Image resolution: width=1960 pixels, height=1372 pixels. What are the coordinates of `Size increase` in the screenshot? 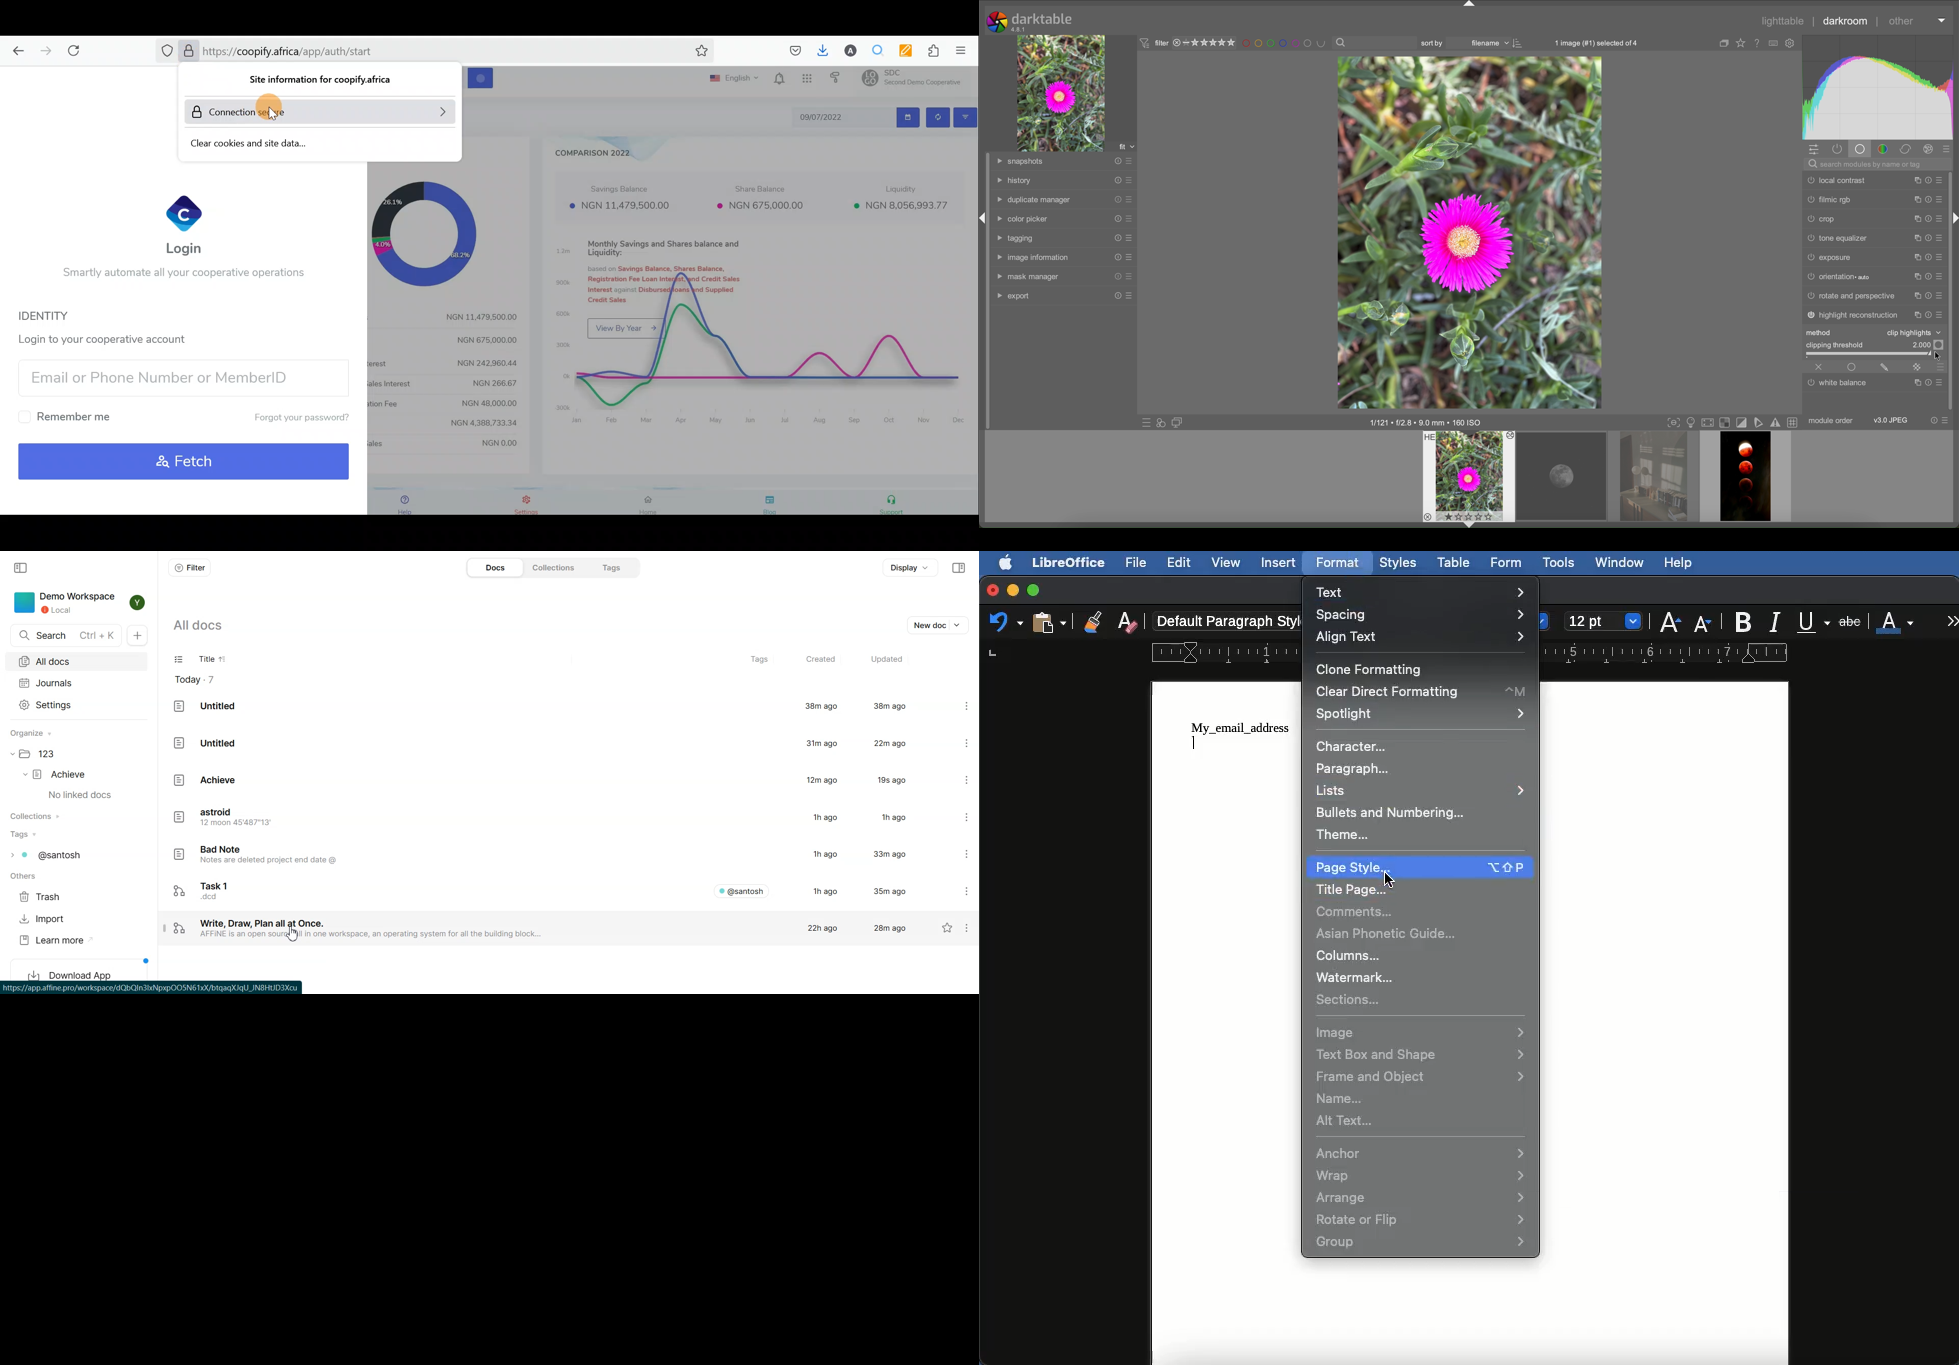 It's located at (1669, 620).